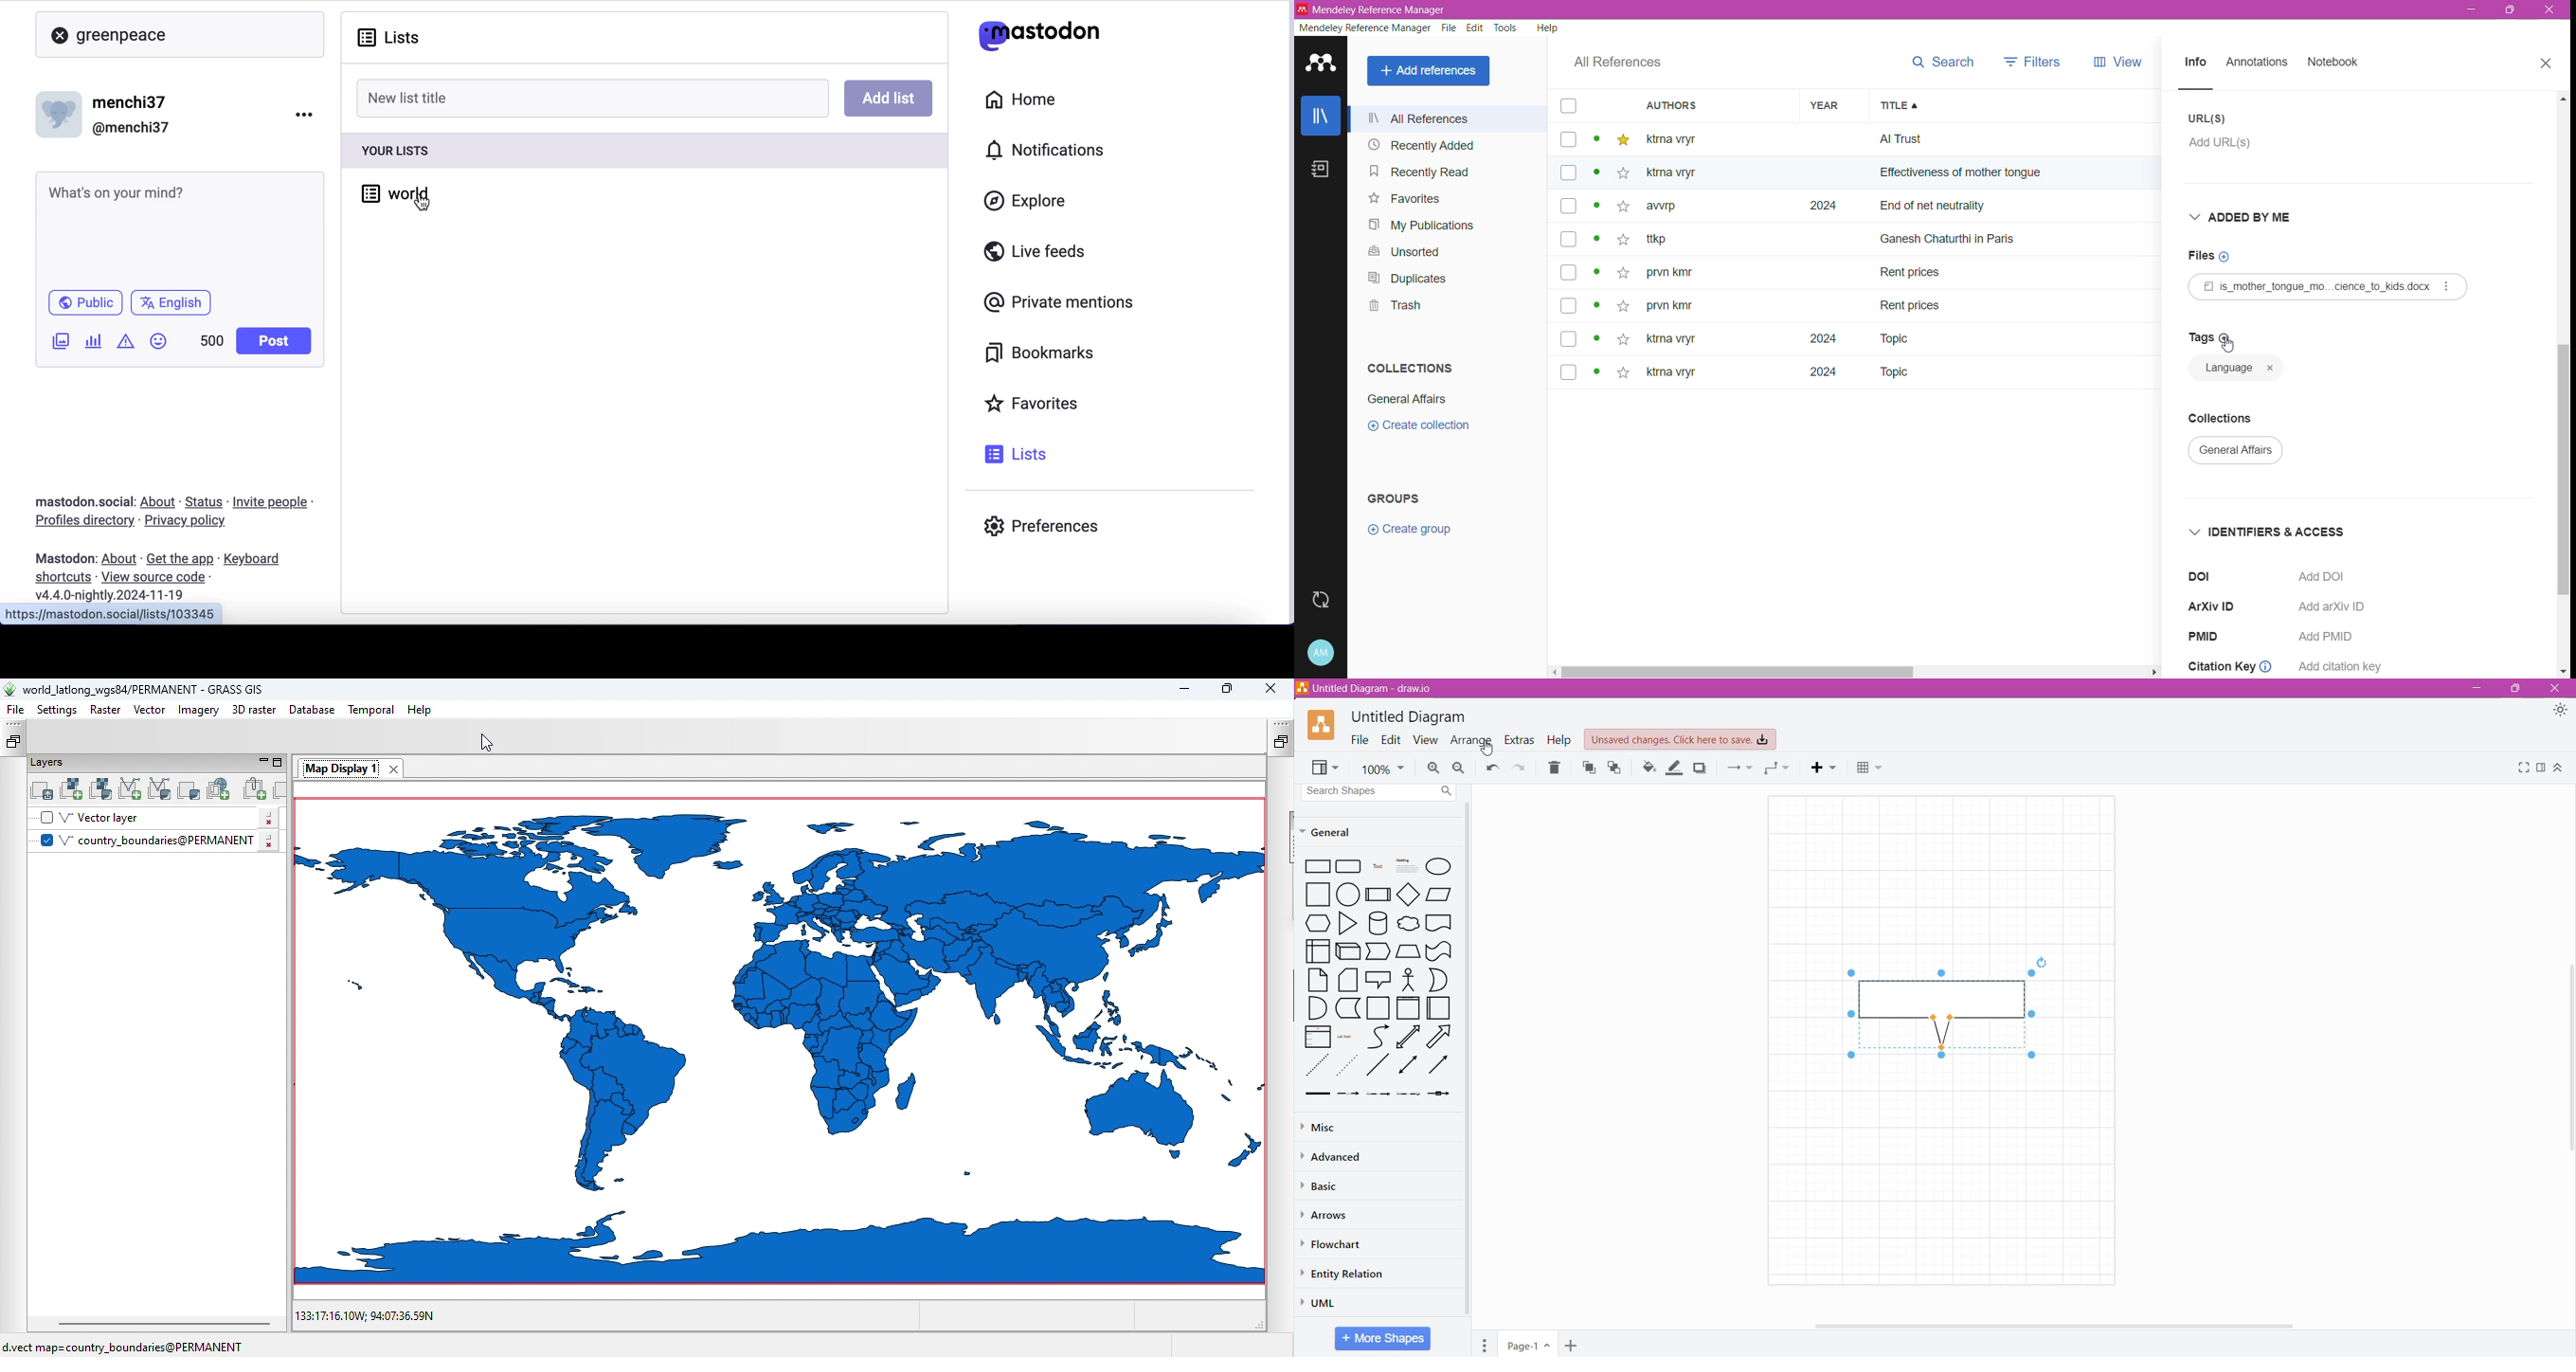  I want to click on Mendeley Reference Manager, so click(1365, 28).